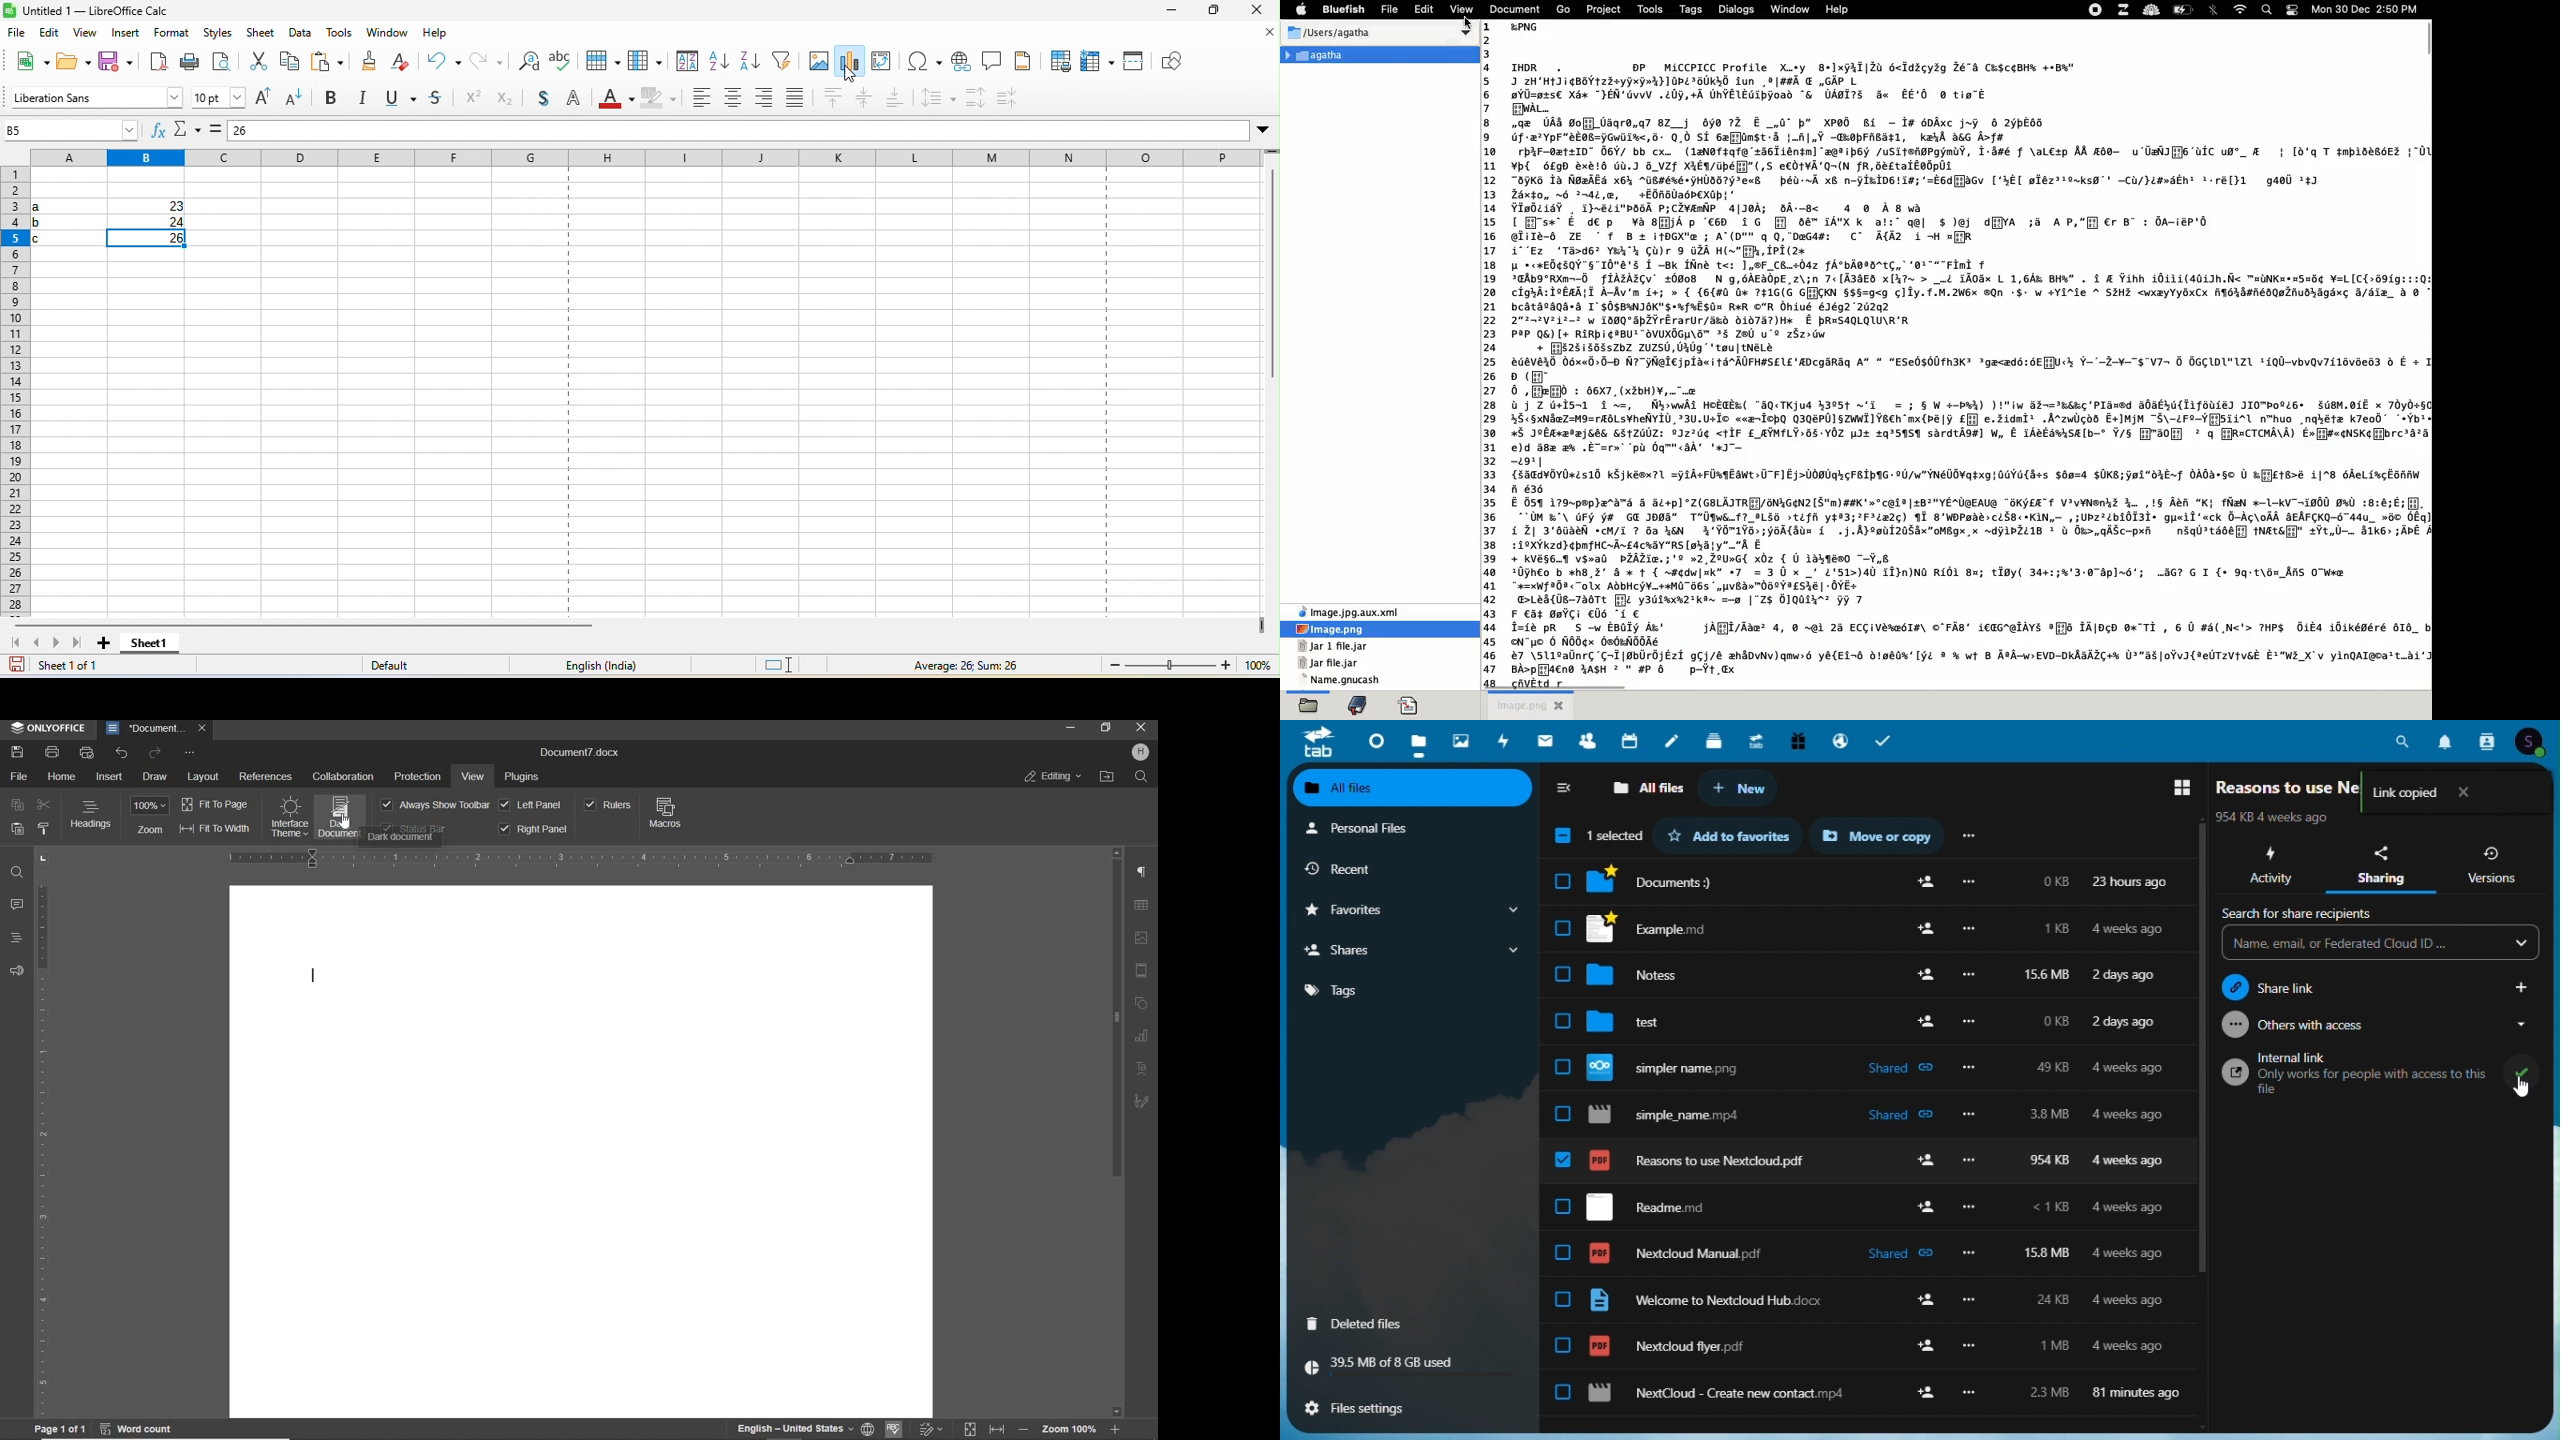 This screenshot has height=1456, width=2576. What do you see at coordinates (17, 806) in the screenshot?
I see `COPY` at bounding box center [17, 806].